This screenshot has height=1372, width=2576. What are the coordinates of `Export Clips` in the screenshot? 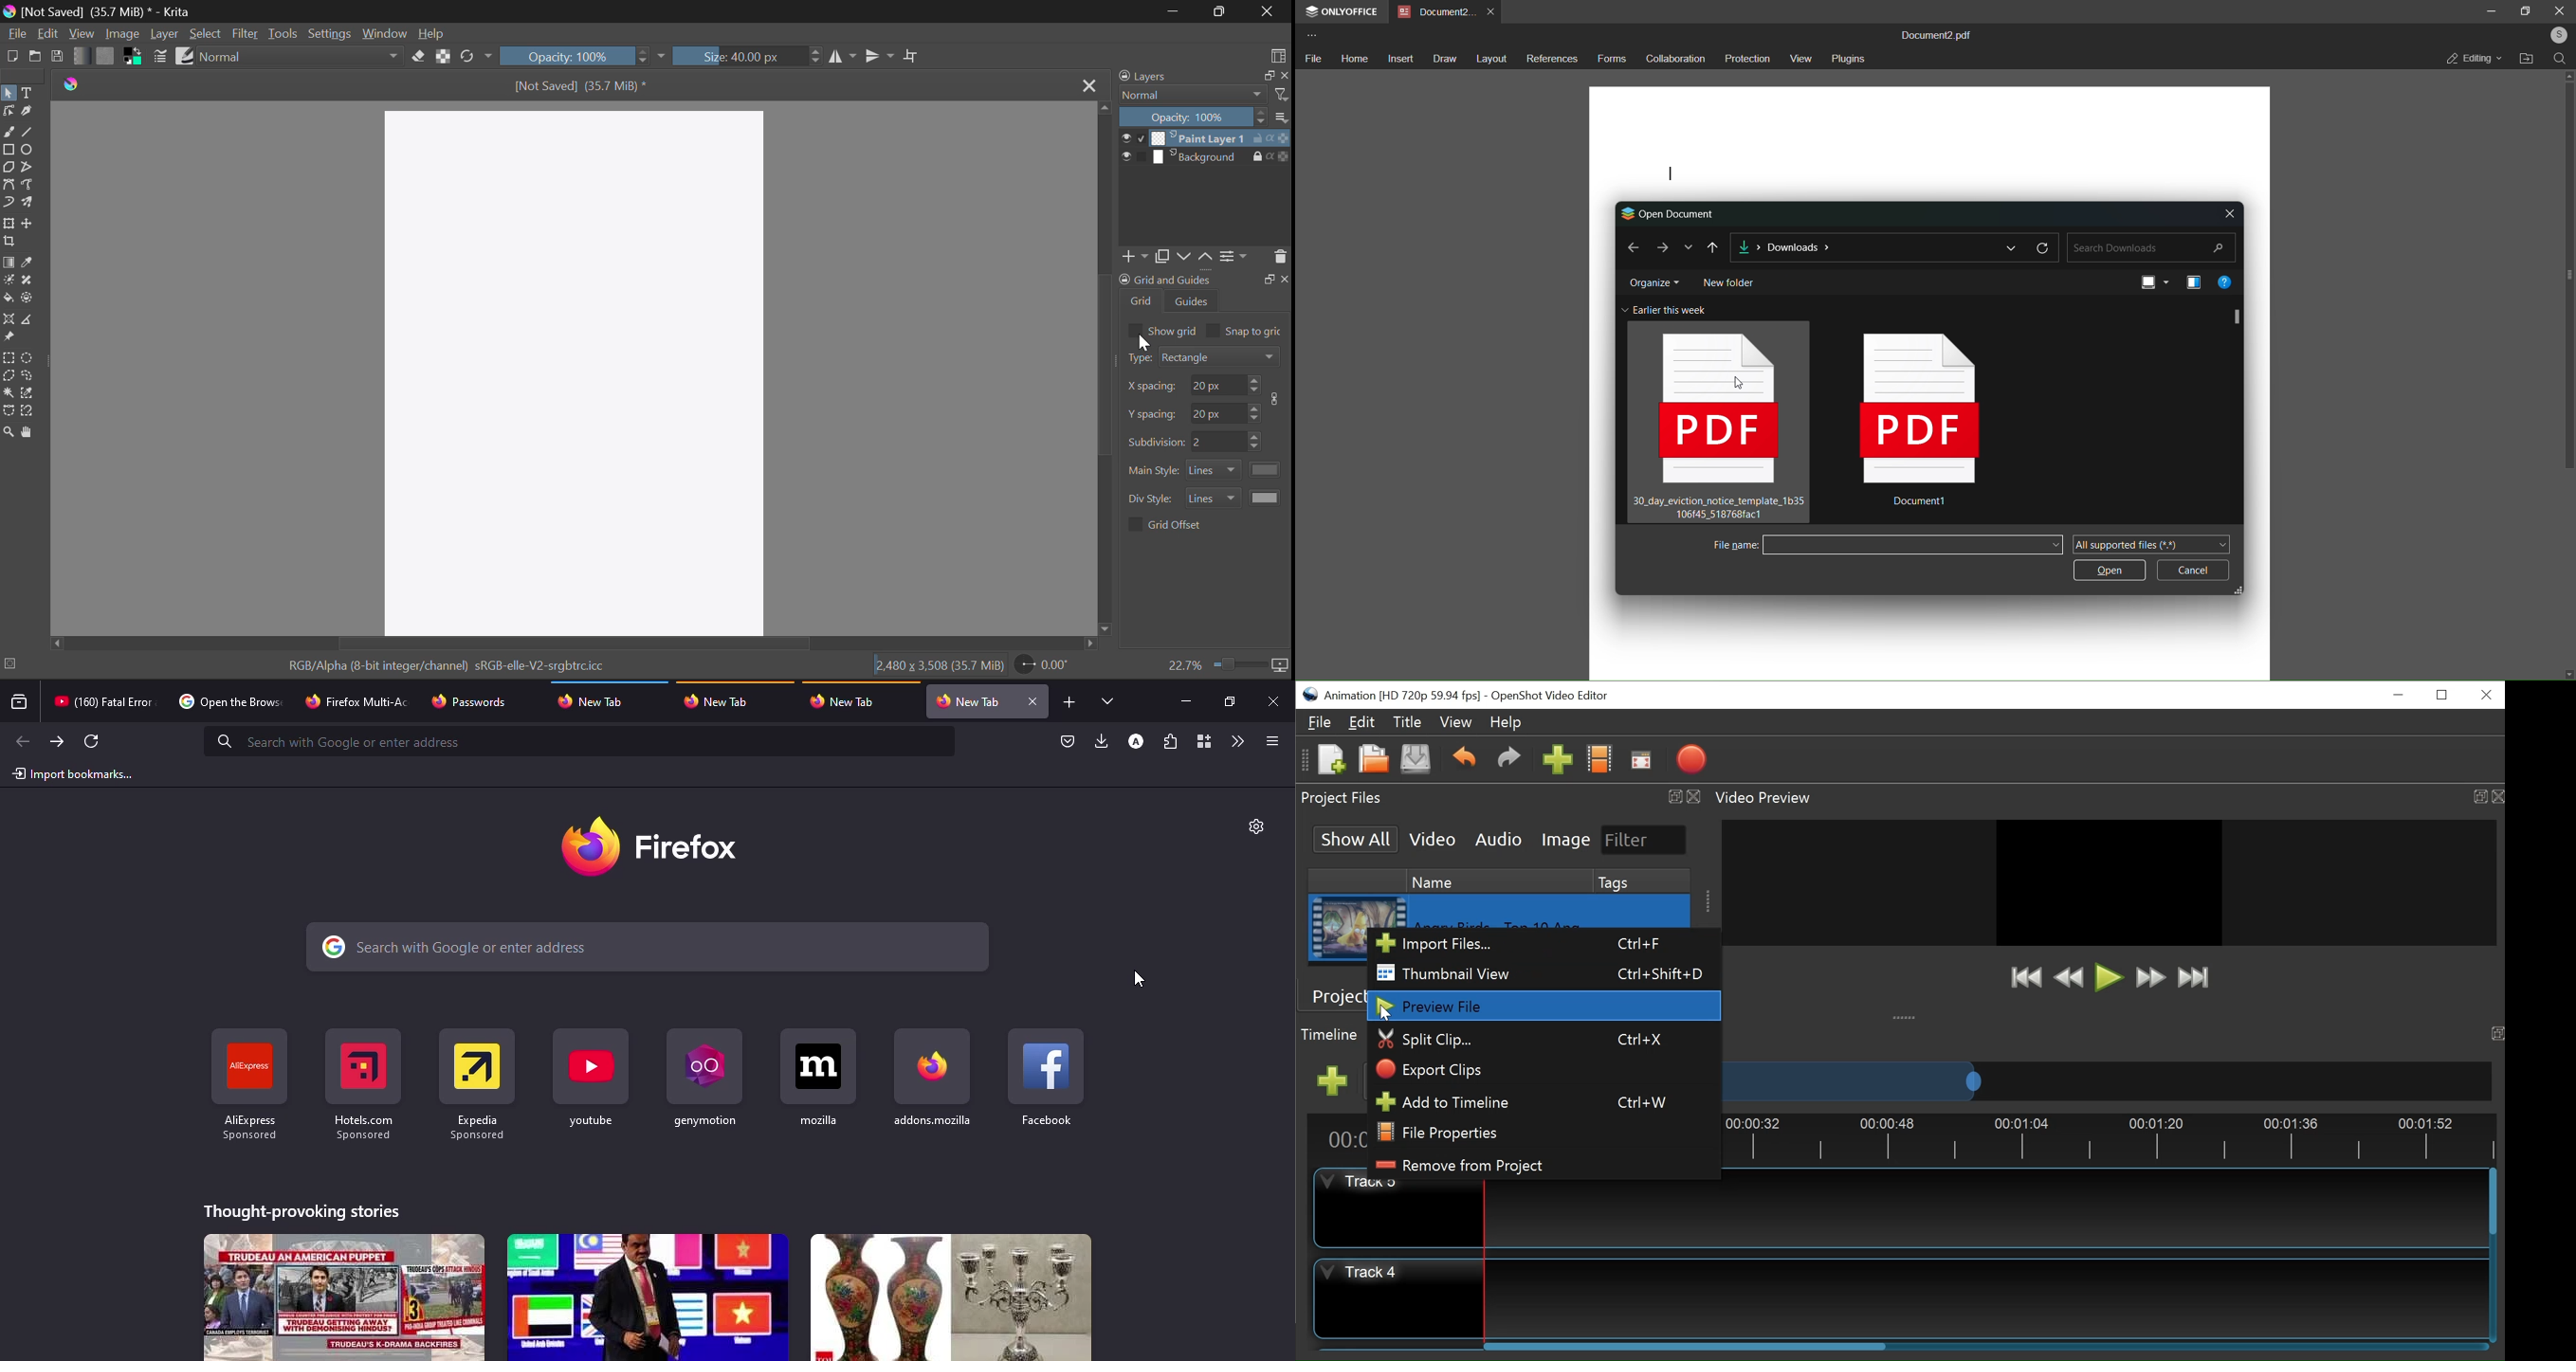 It's located at (1546, 1070).